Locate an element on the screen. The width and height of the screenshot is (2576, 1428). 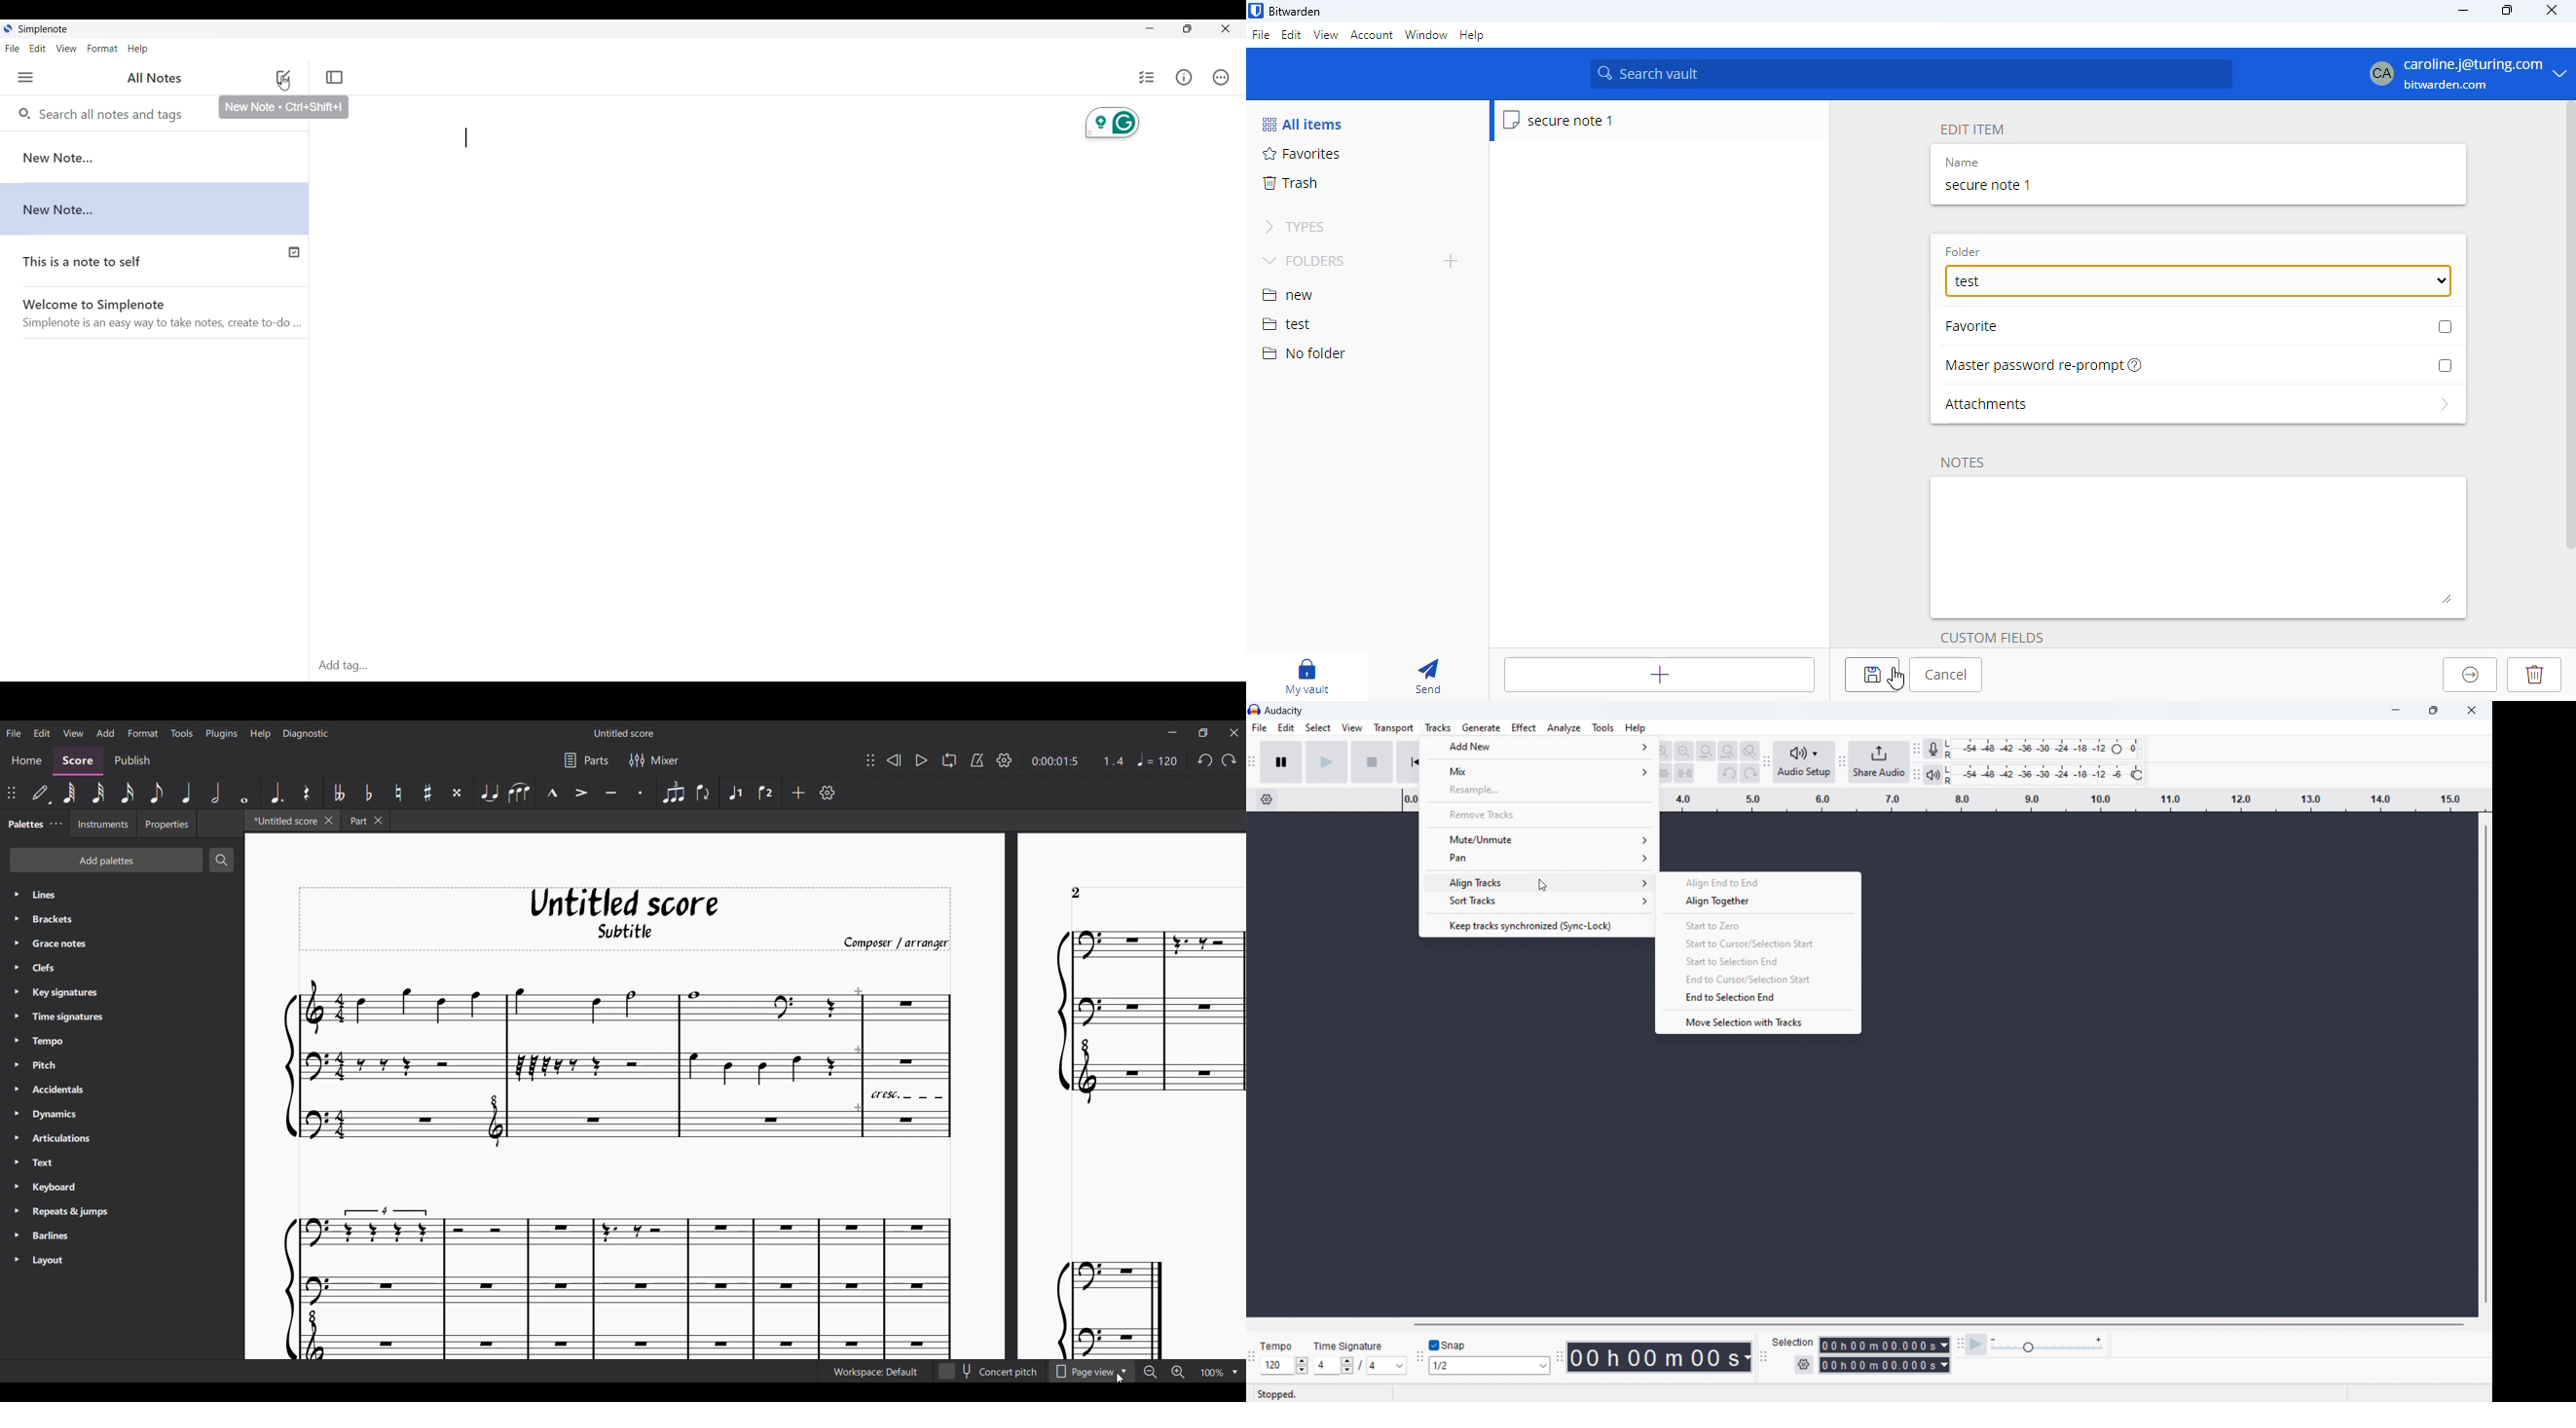
bitwarden is located at coordinates (1296, 12).